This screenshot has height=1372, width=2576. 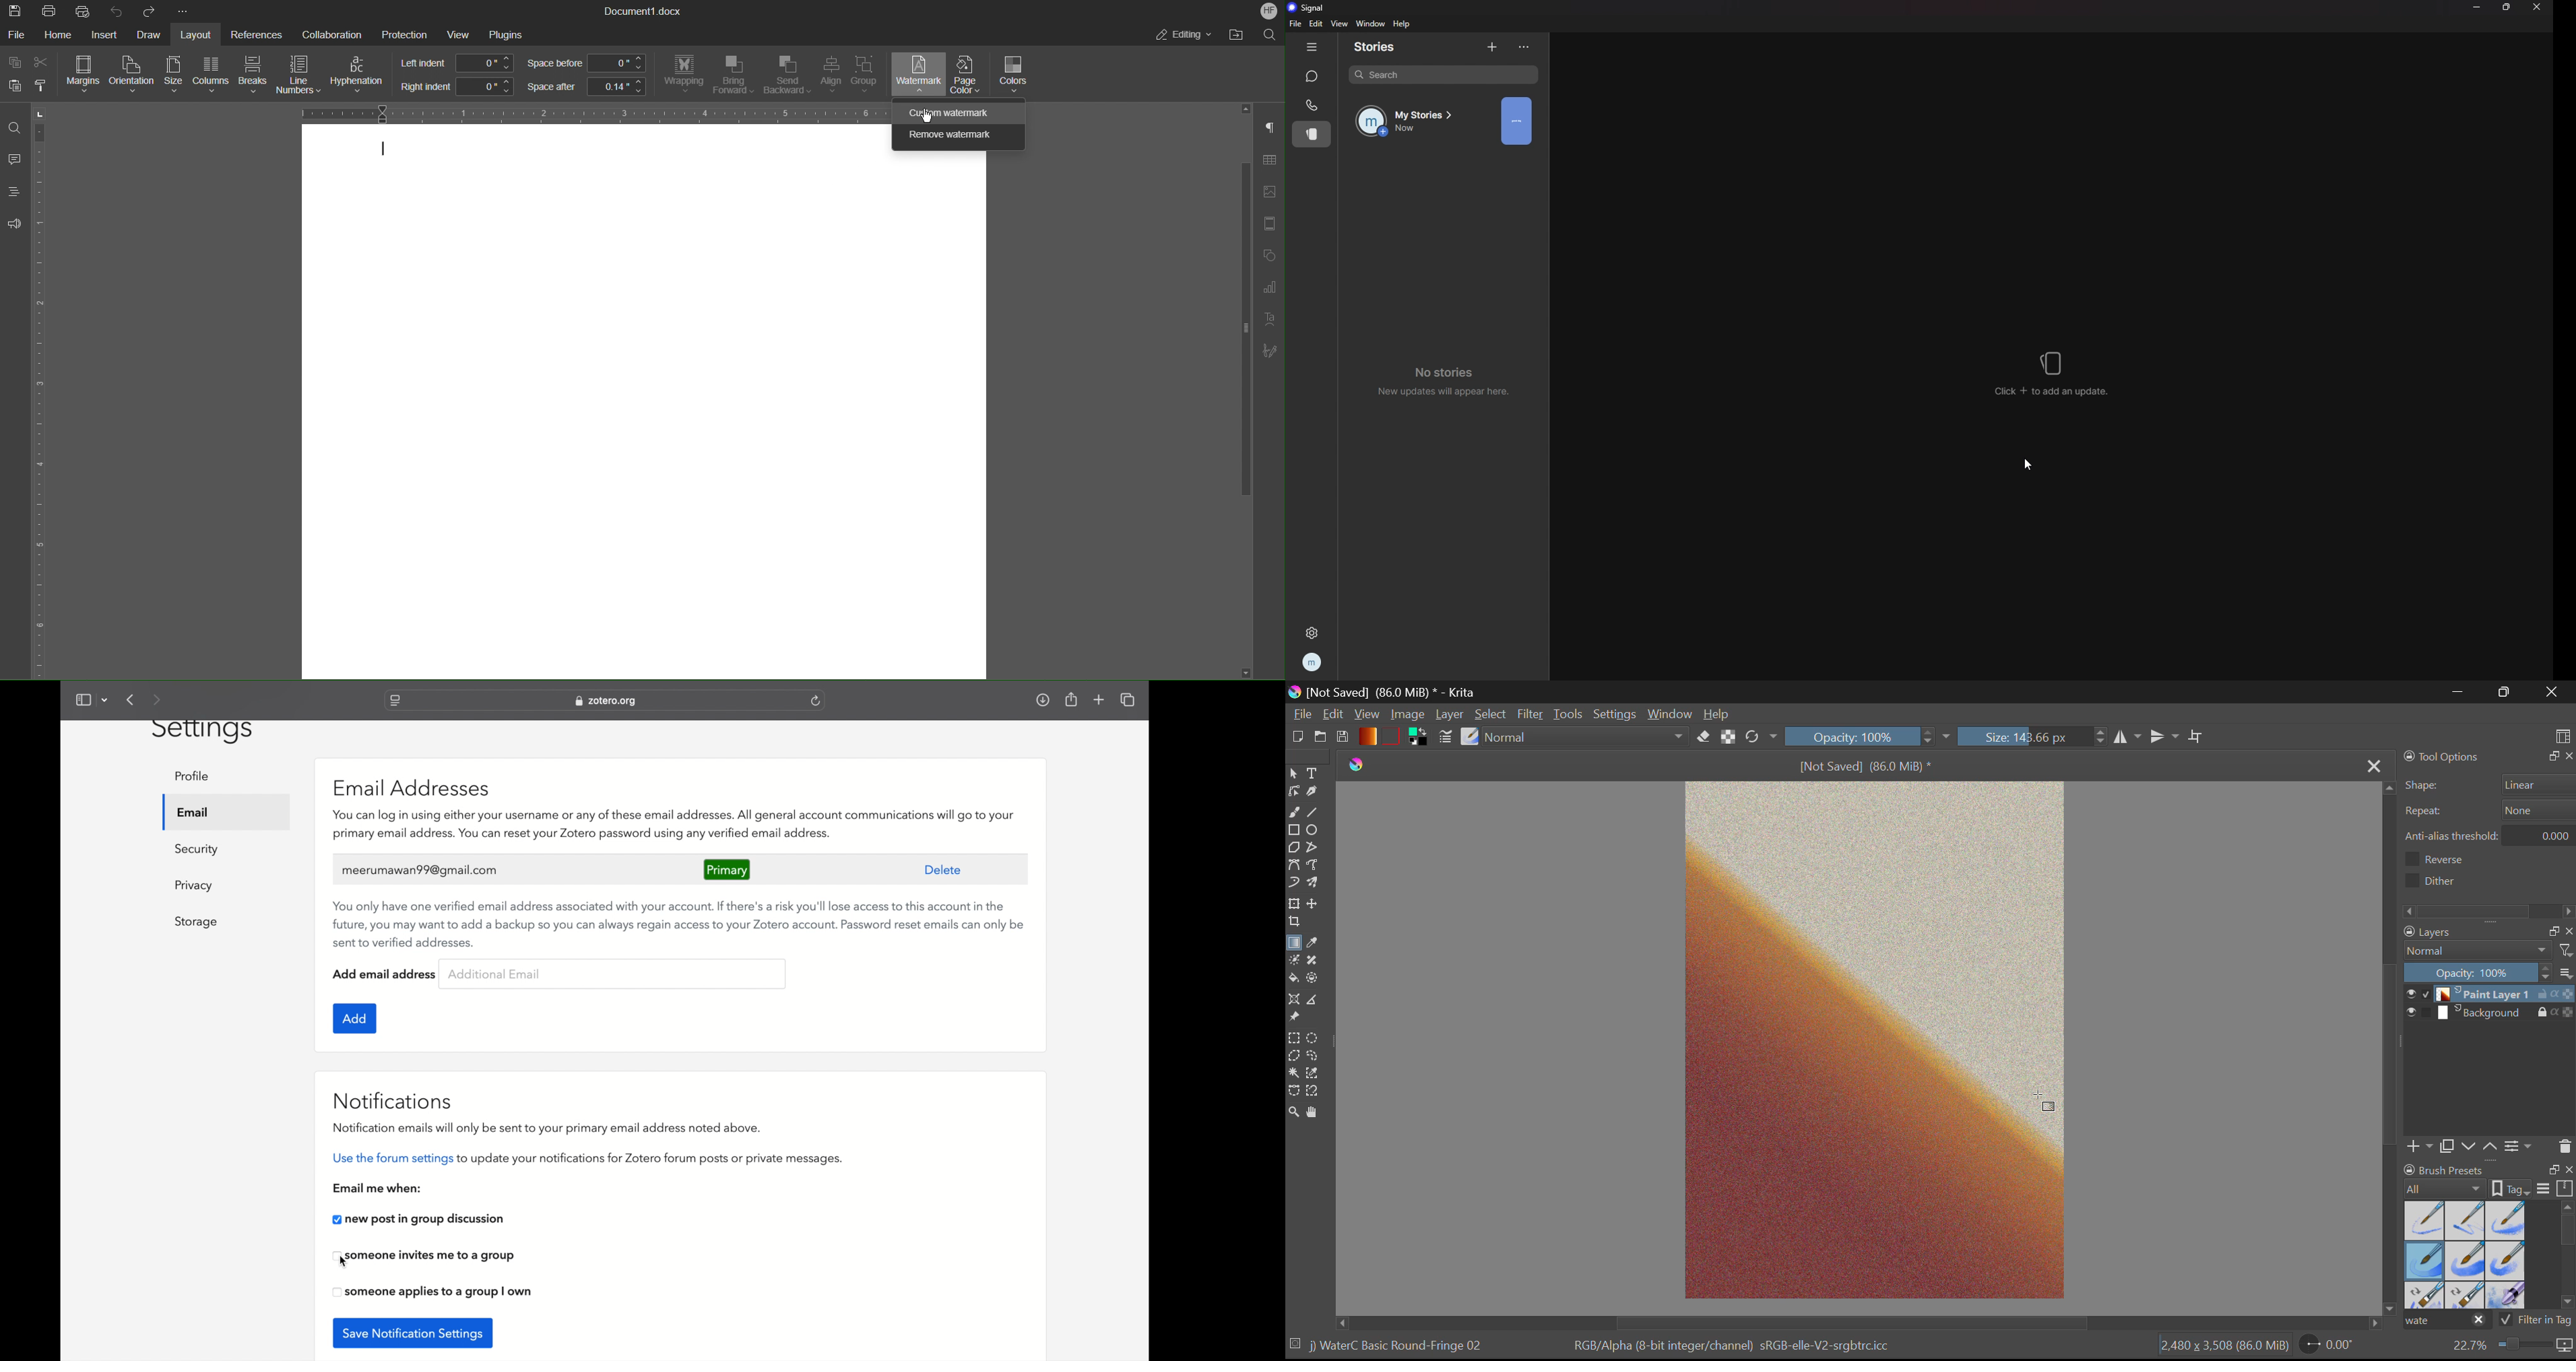 What do you see at coordinates (1445, 739) in the screenshot?
I see `Brusht Settings` at bounding box center [1445, 739].